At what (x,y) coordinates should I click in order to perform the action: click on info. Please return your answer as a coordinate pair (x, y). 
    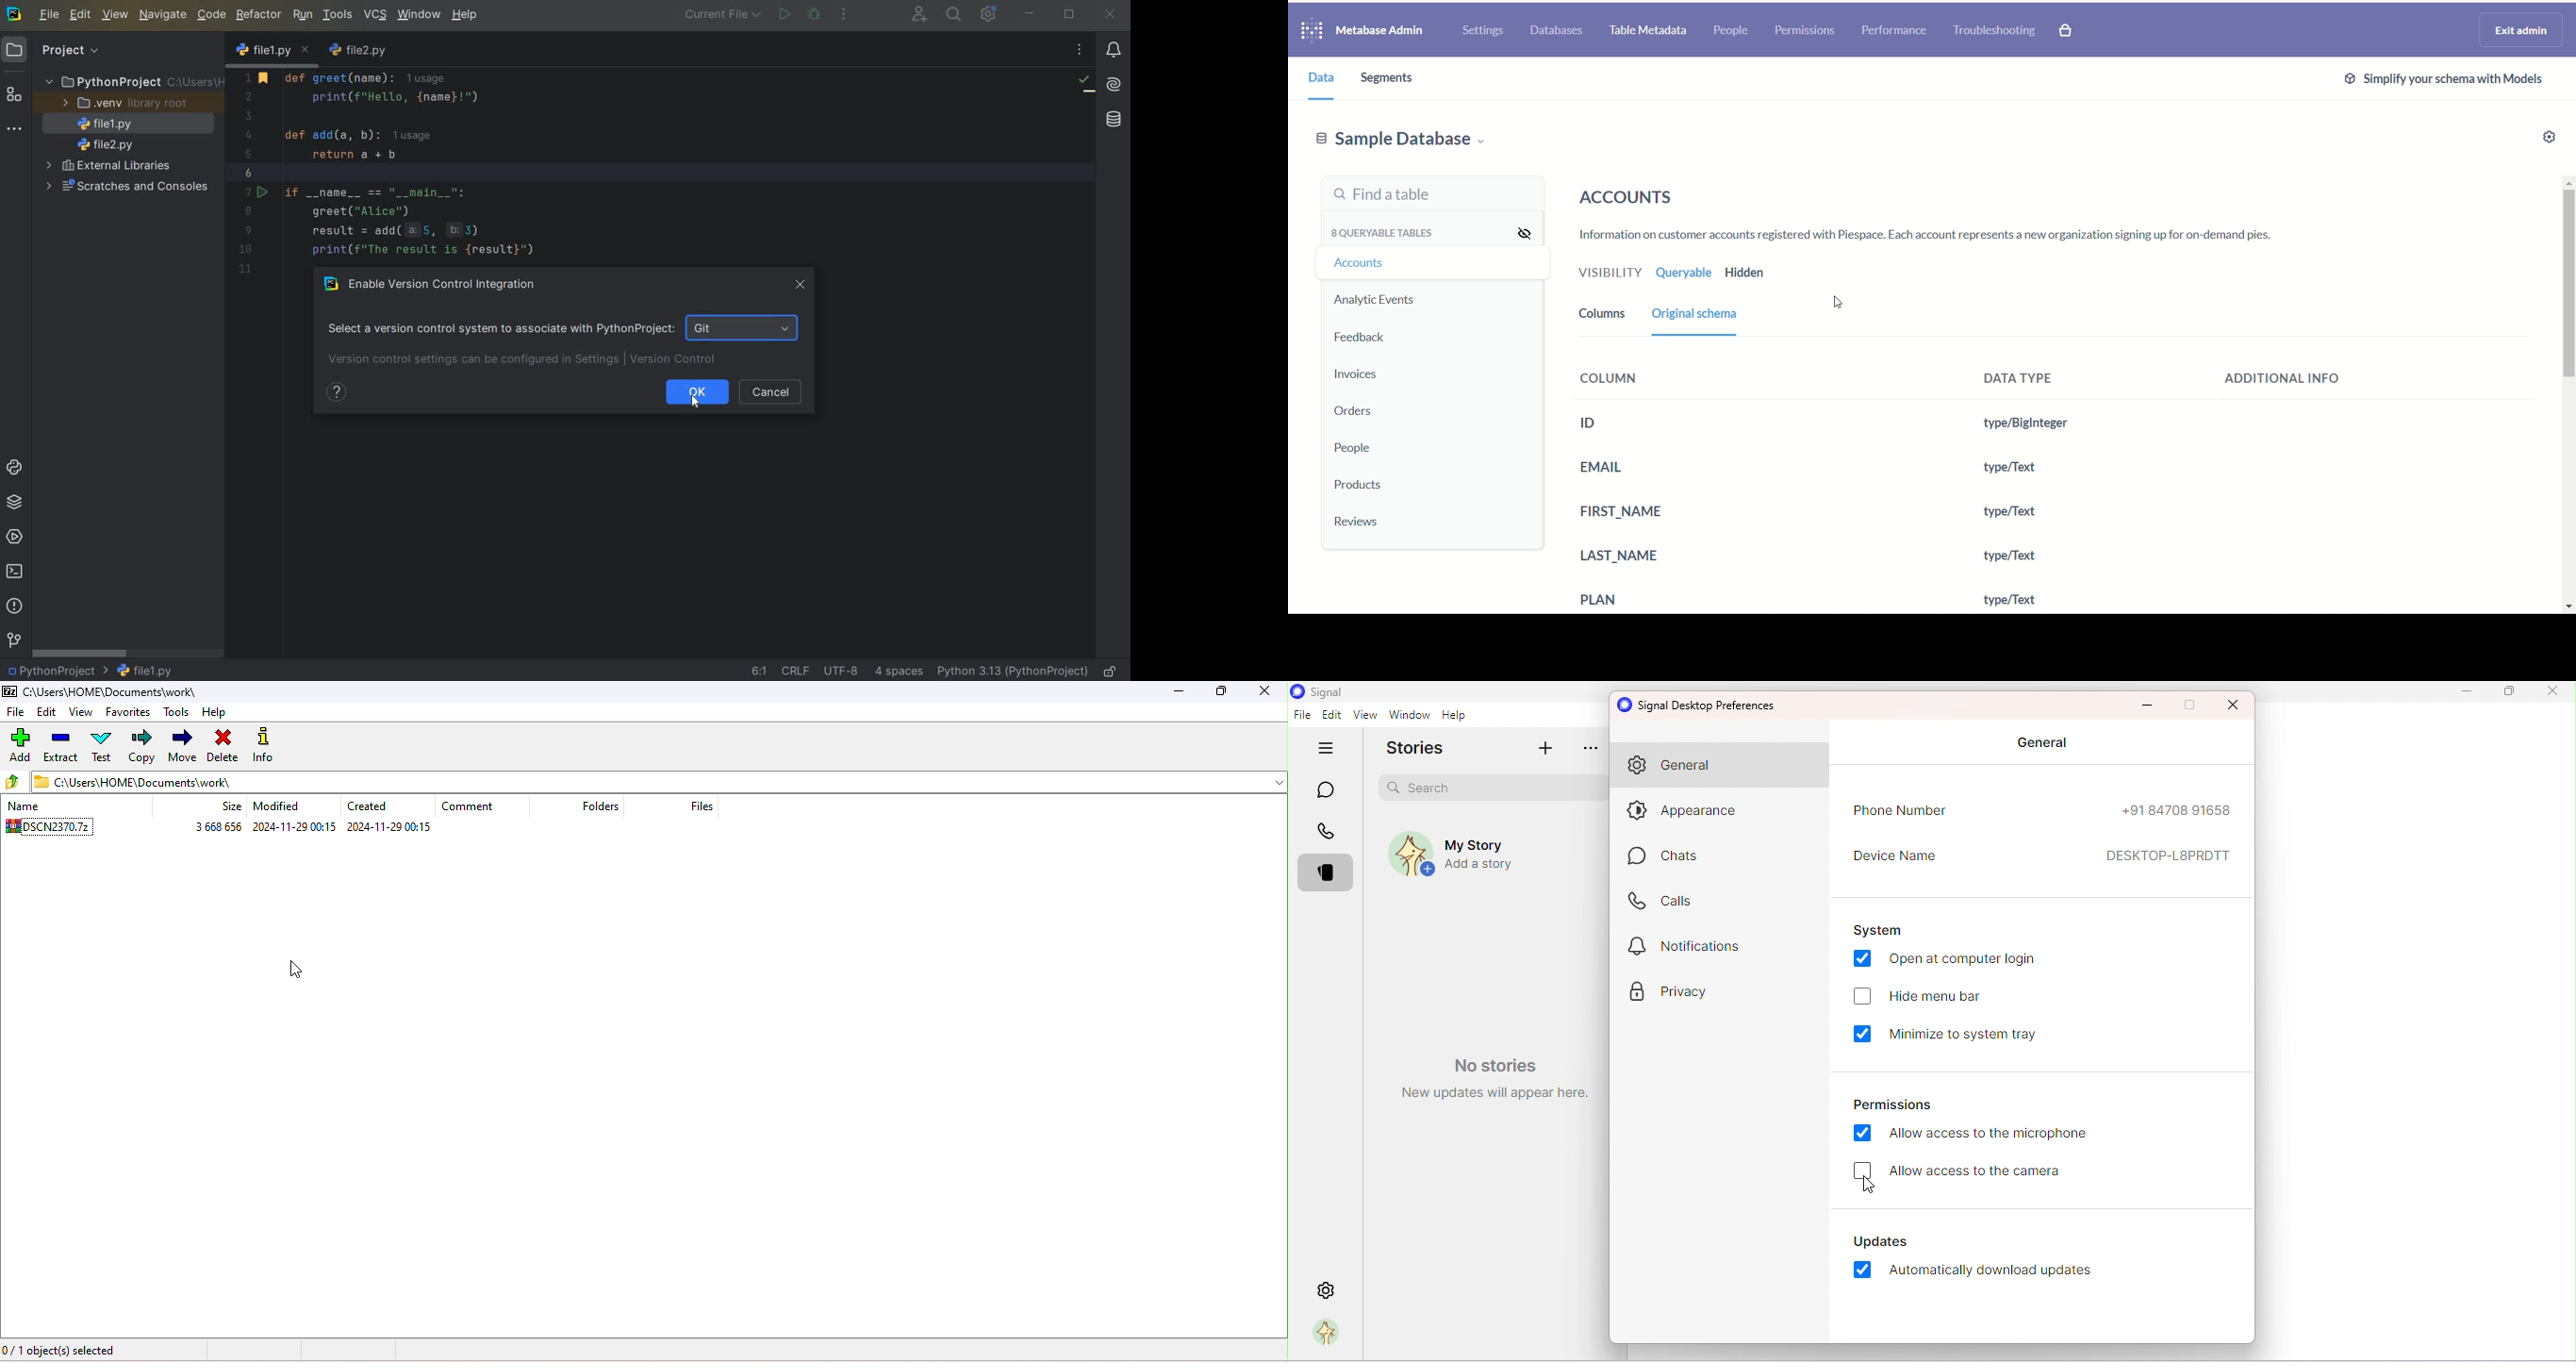
    Looking at the image, I should click on (267, 744).